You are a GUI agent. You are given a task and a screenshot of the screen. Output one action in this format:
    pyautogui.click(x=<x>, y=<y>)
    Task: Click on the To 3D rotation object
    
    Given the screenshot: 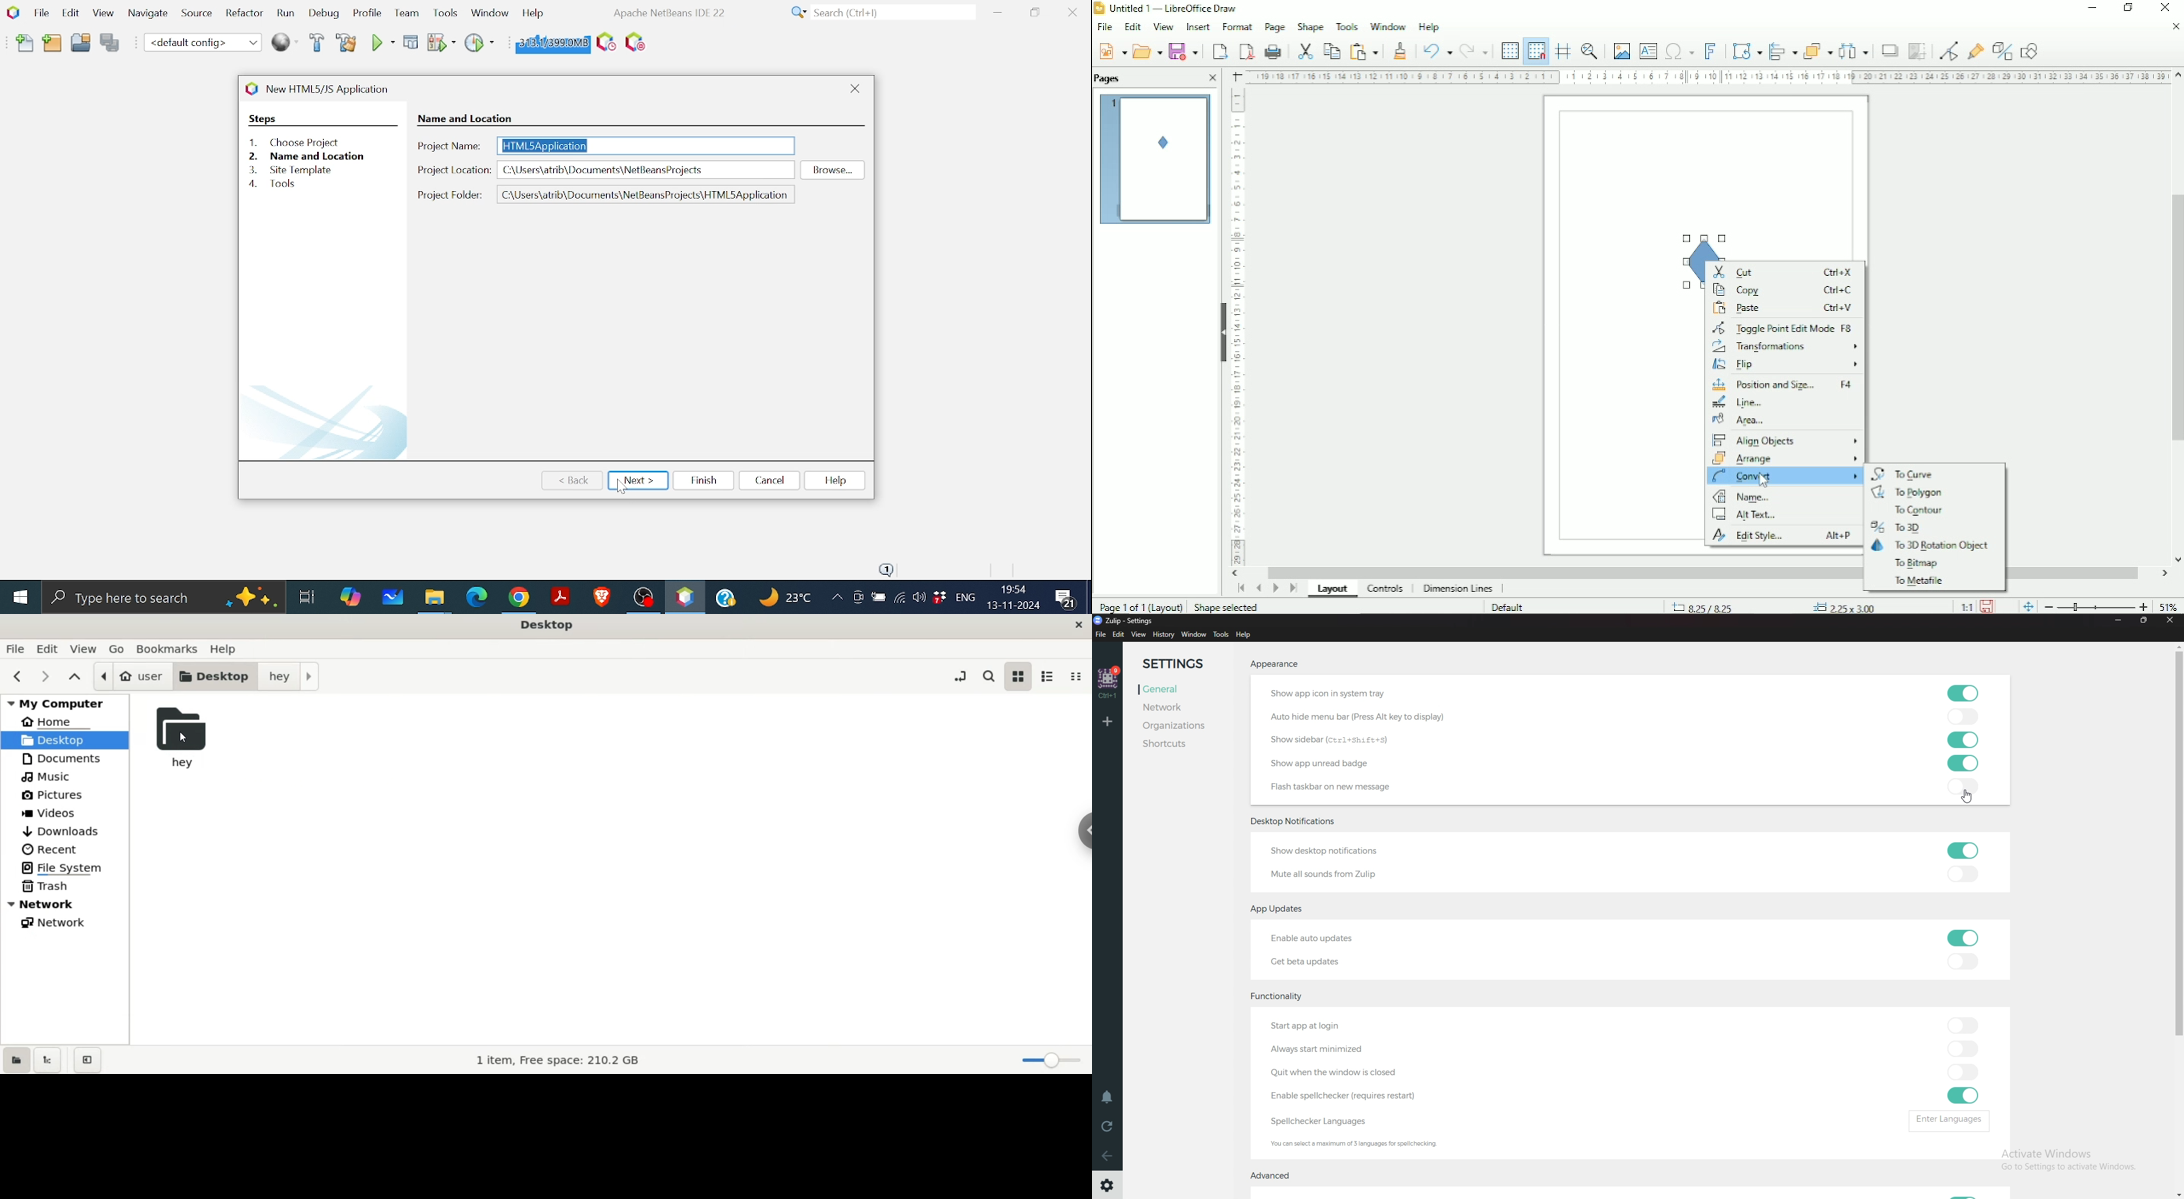 What is the action you would take?
    pyautogui.click(x=1933, y=546)
    